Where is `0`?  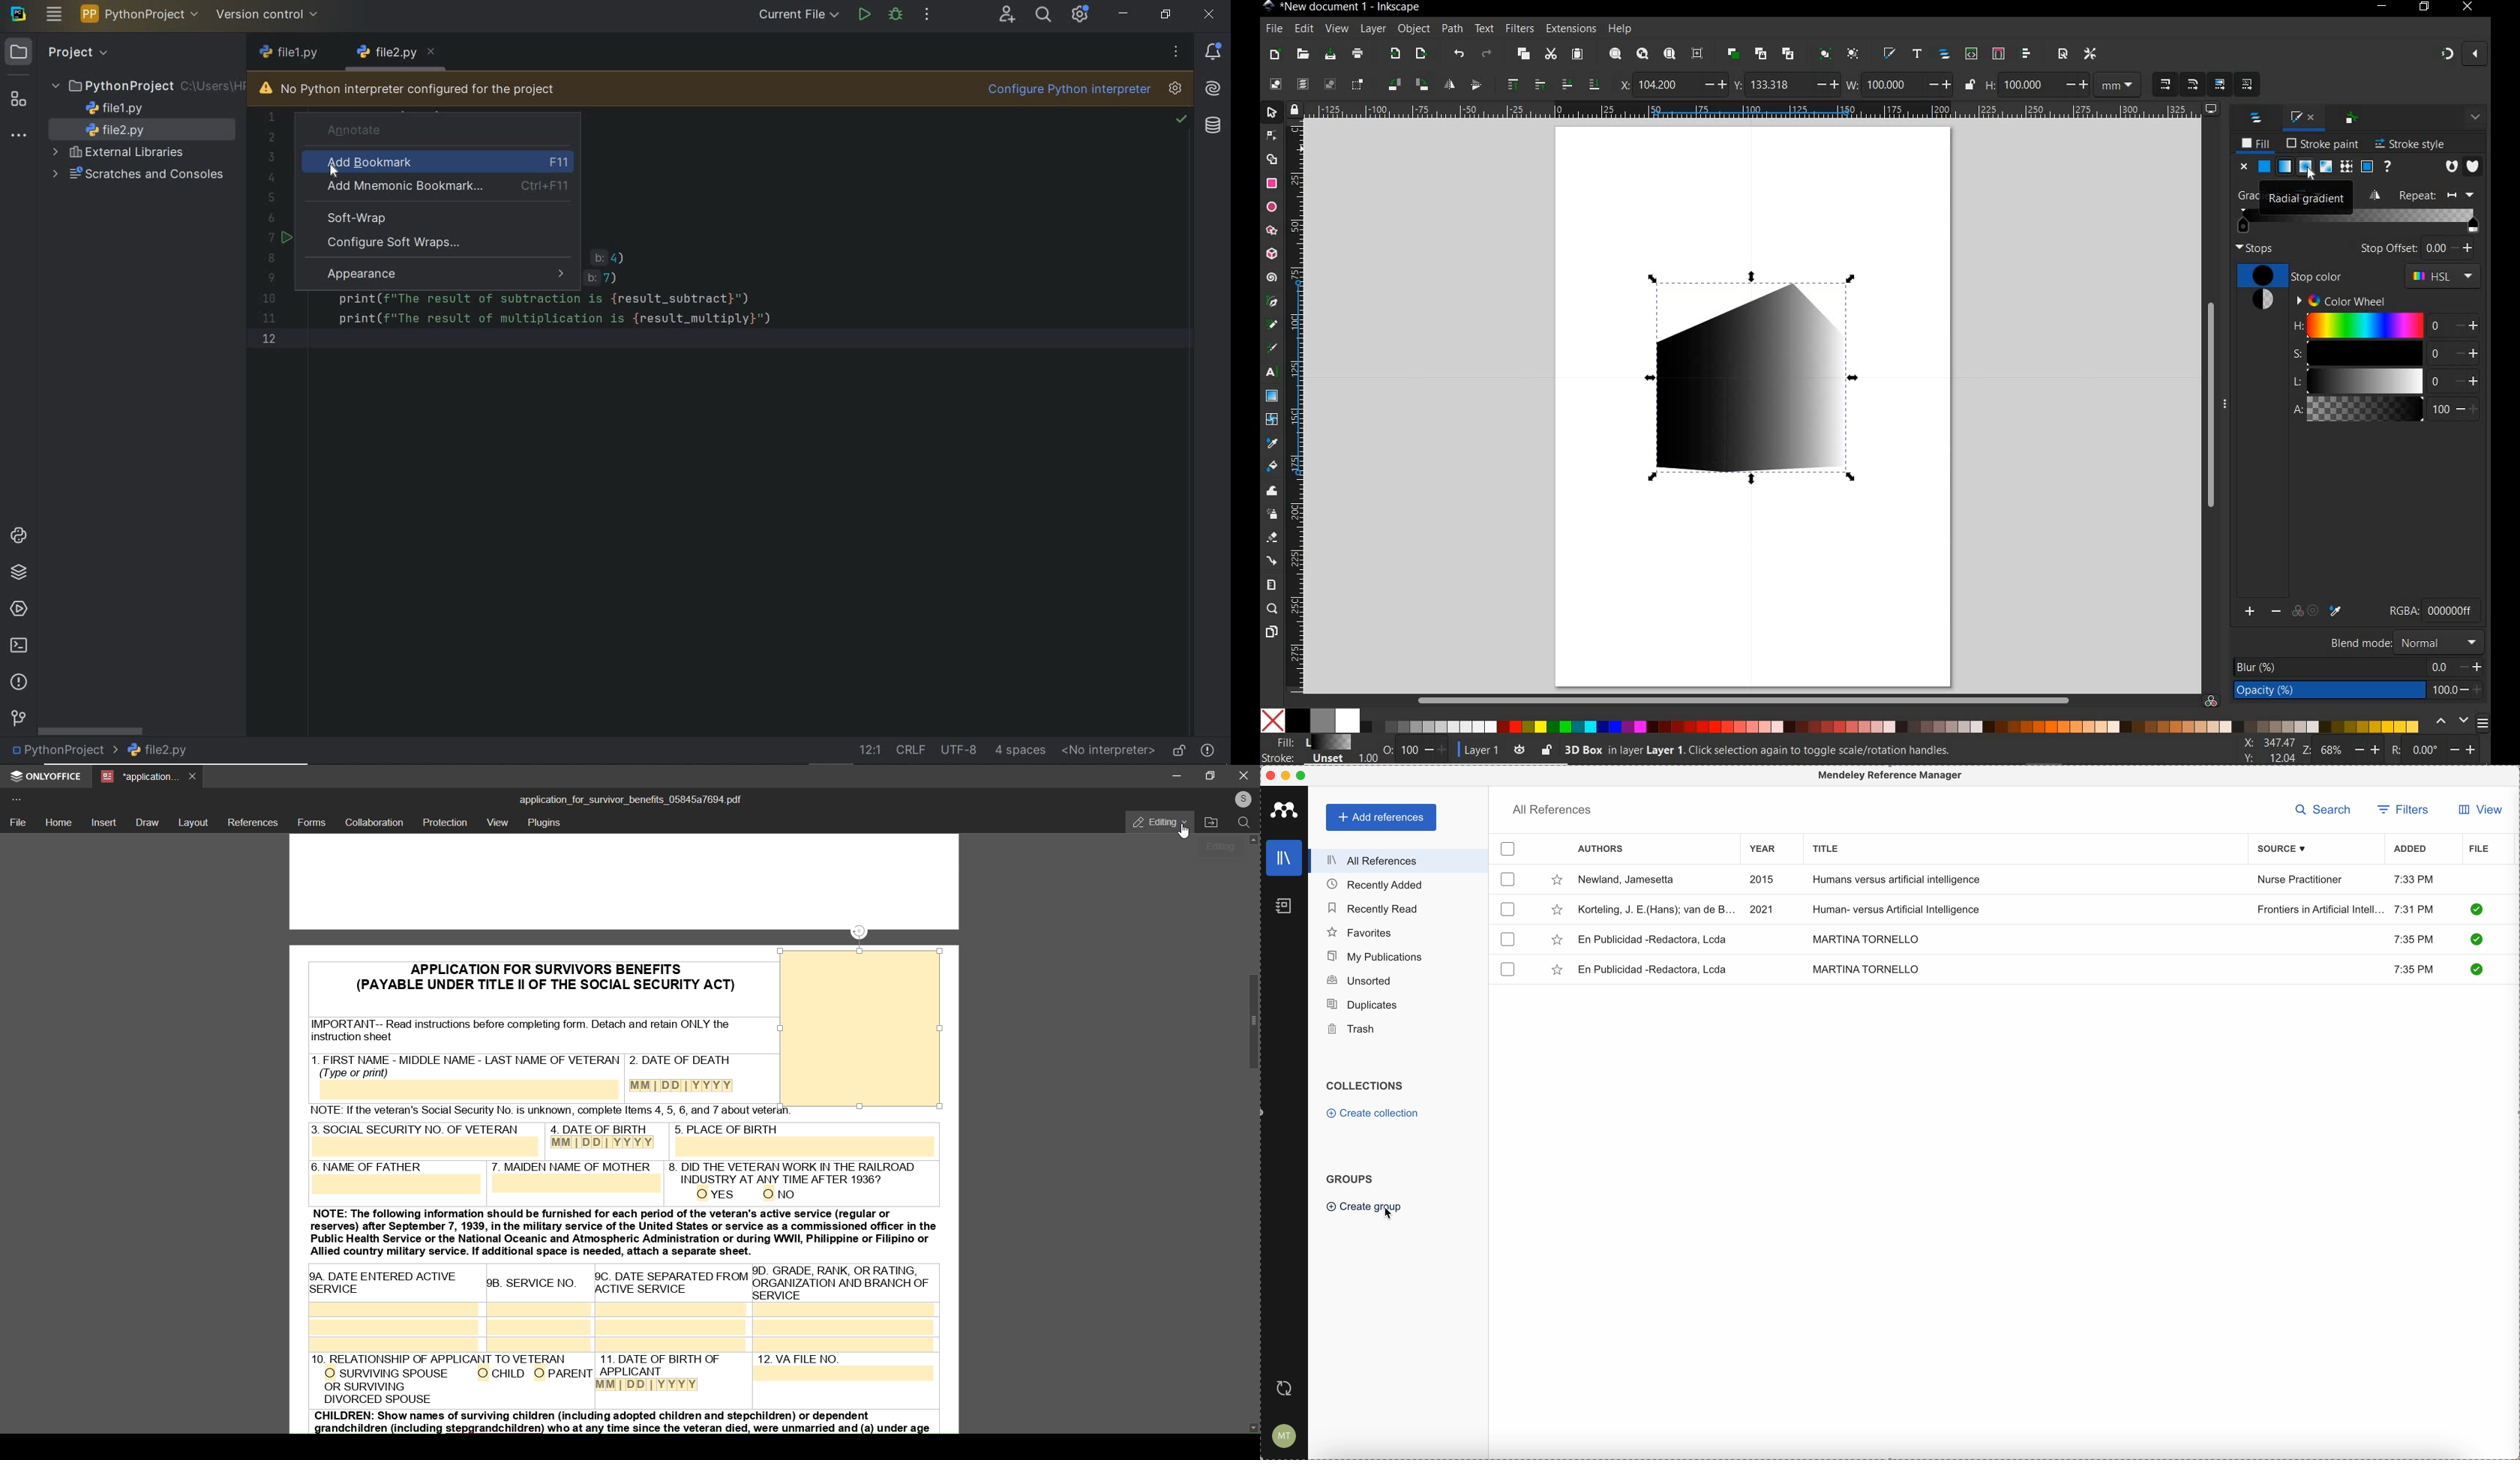 0 is located at coordinates (2427, 749).